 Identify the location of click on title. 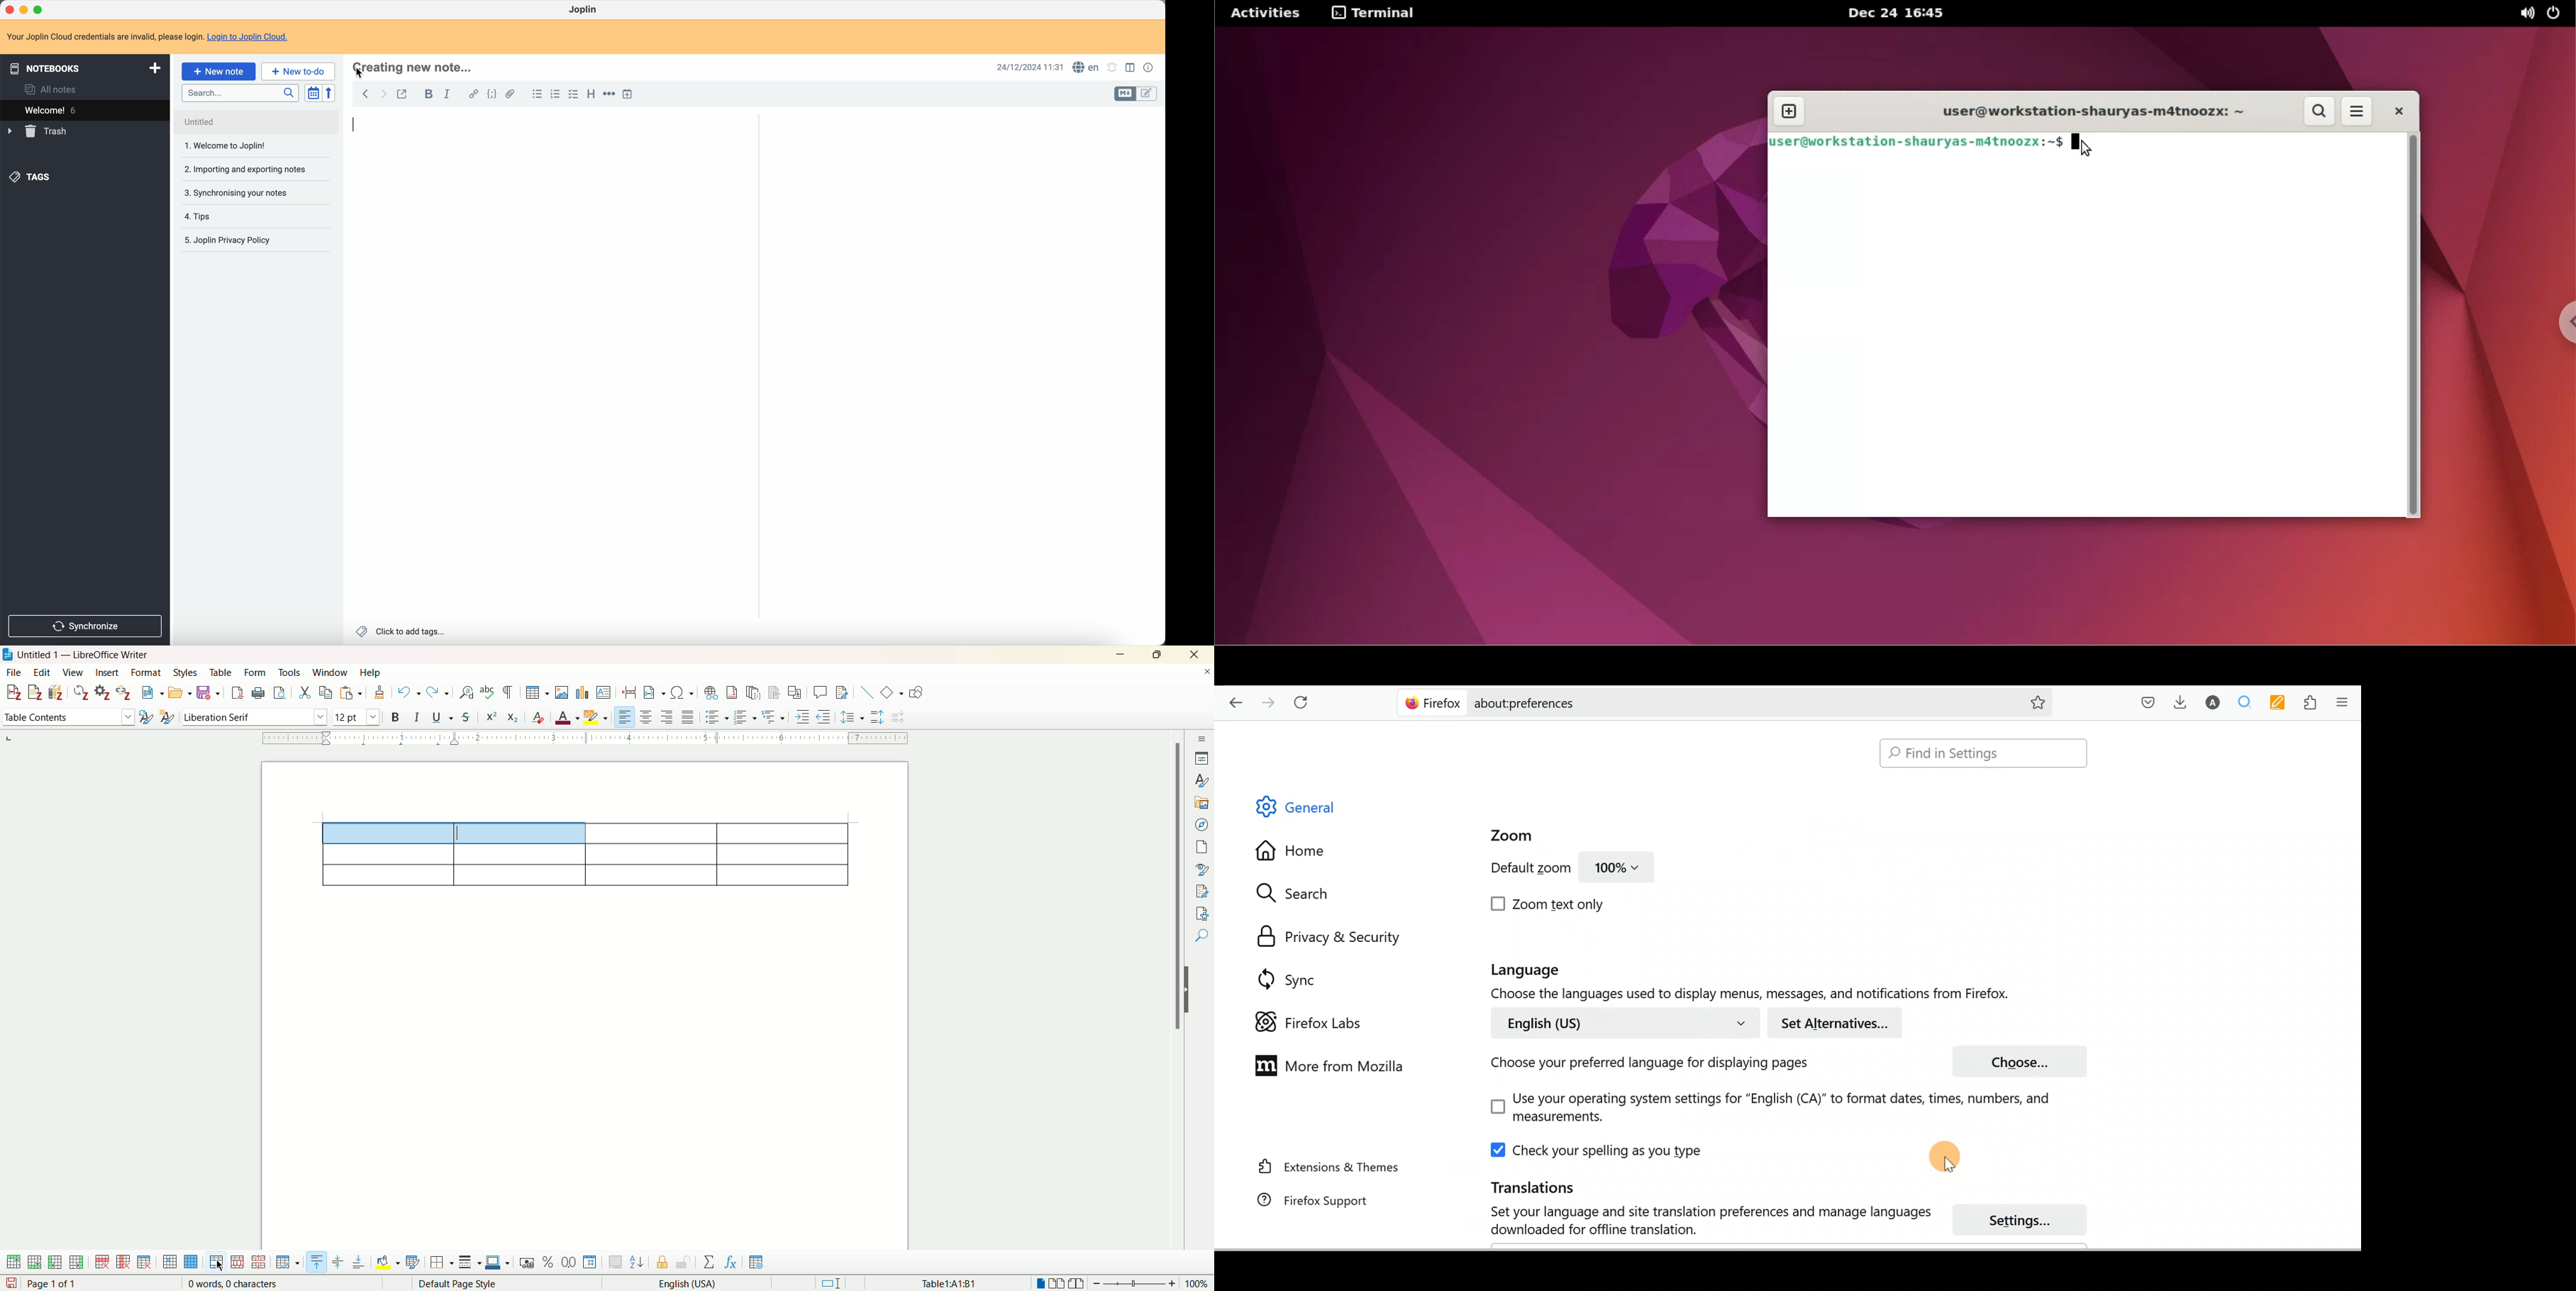
(415, 67).